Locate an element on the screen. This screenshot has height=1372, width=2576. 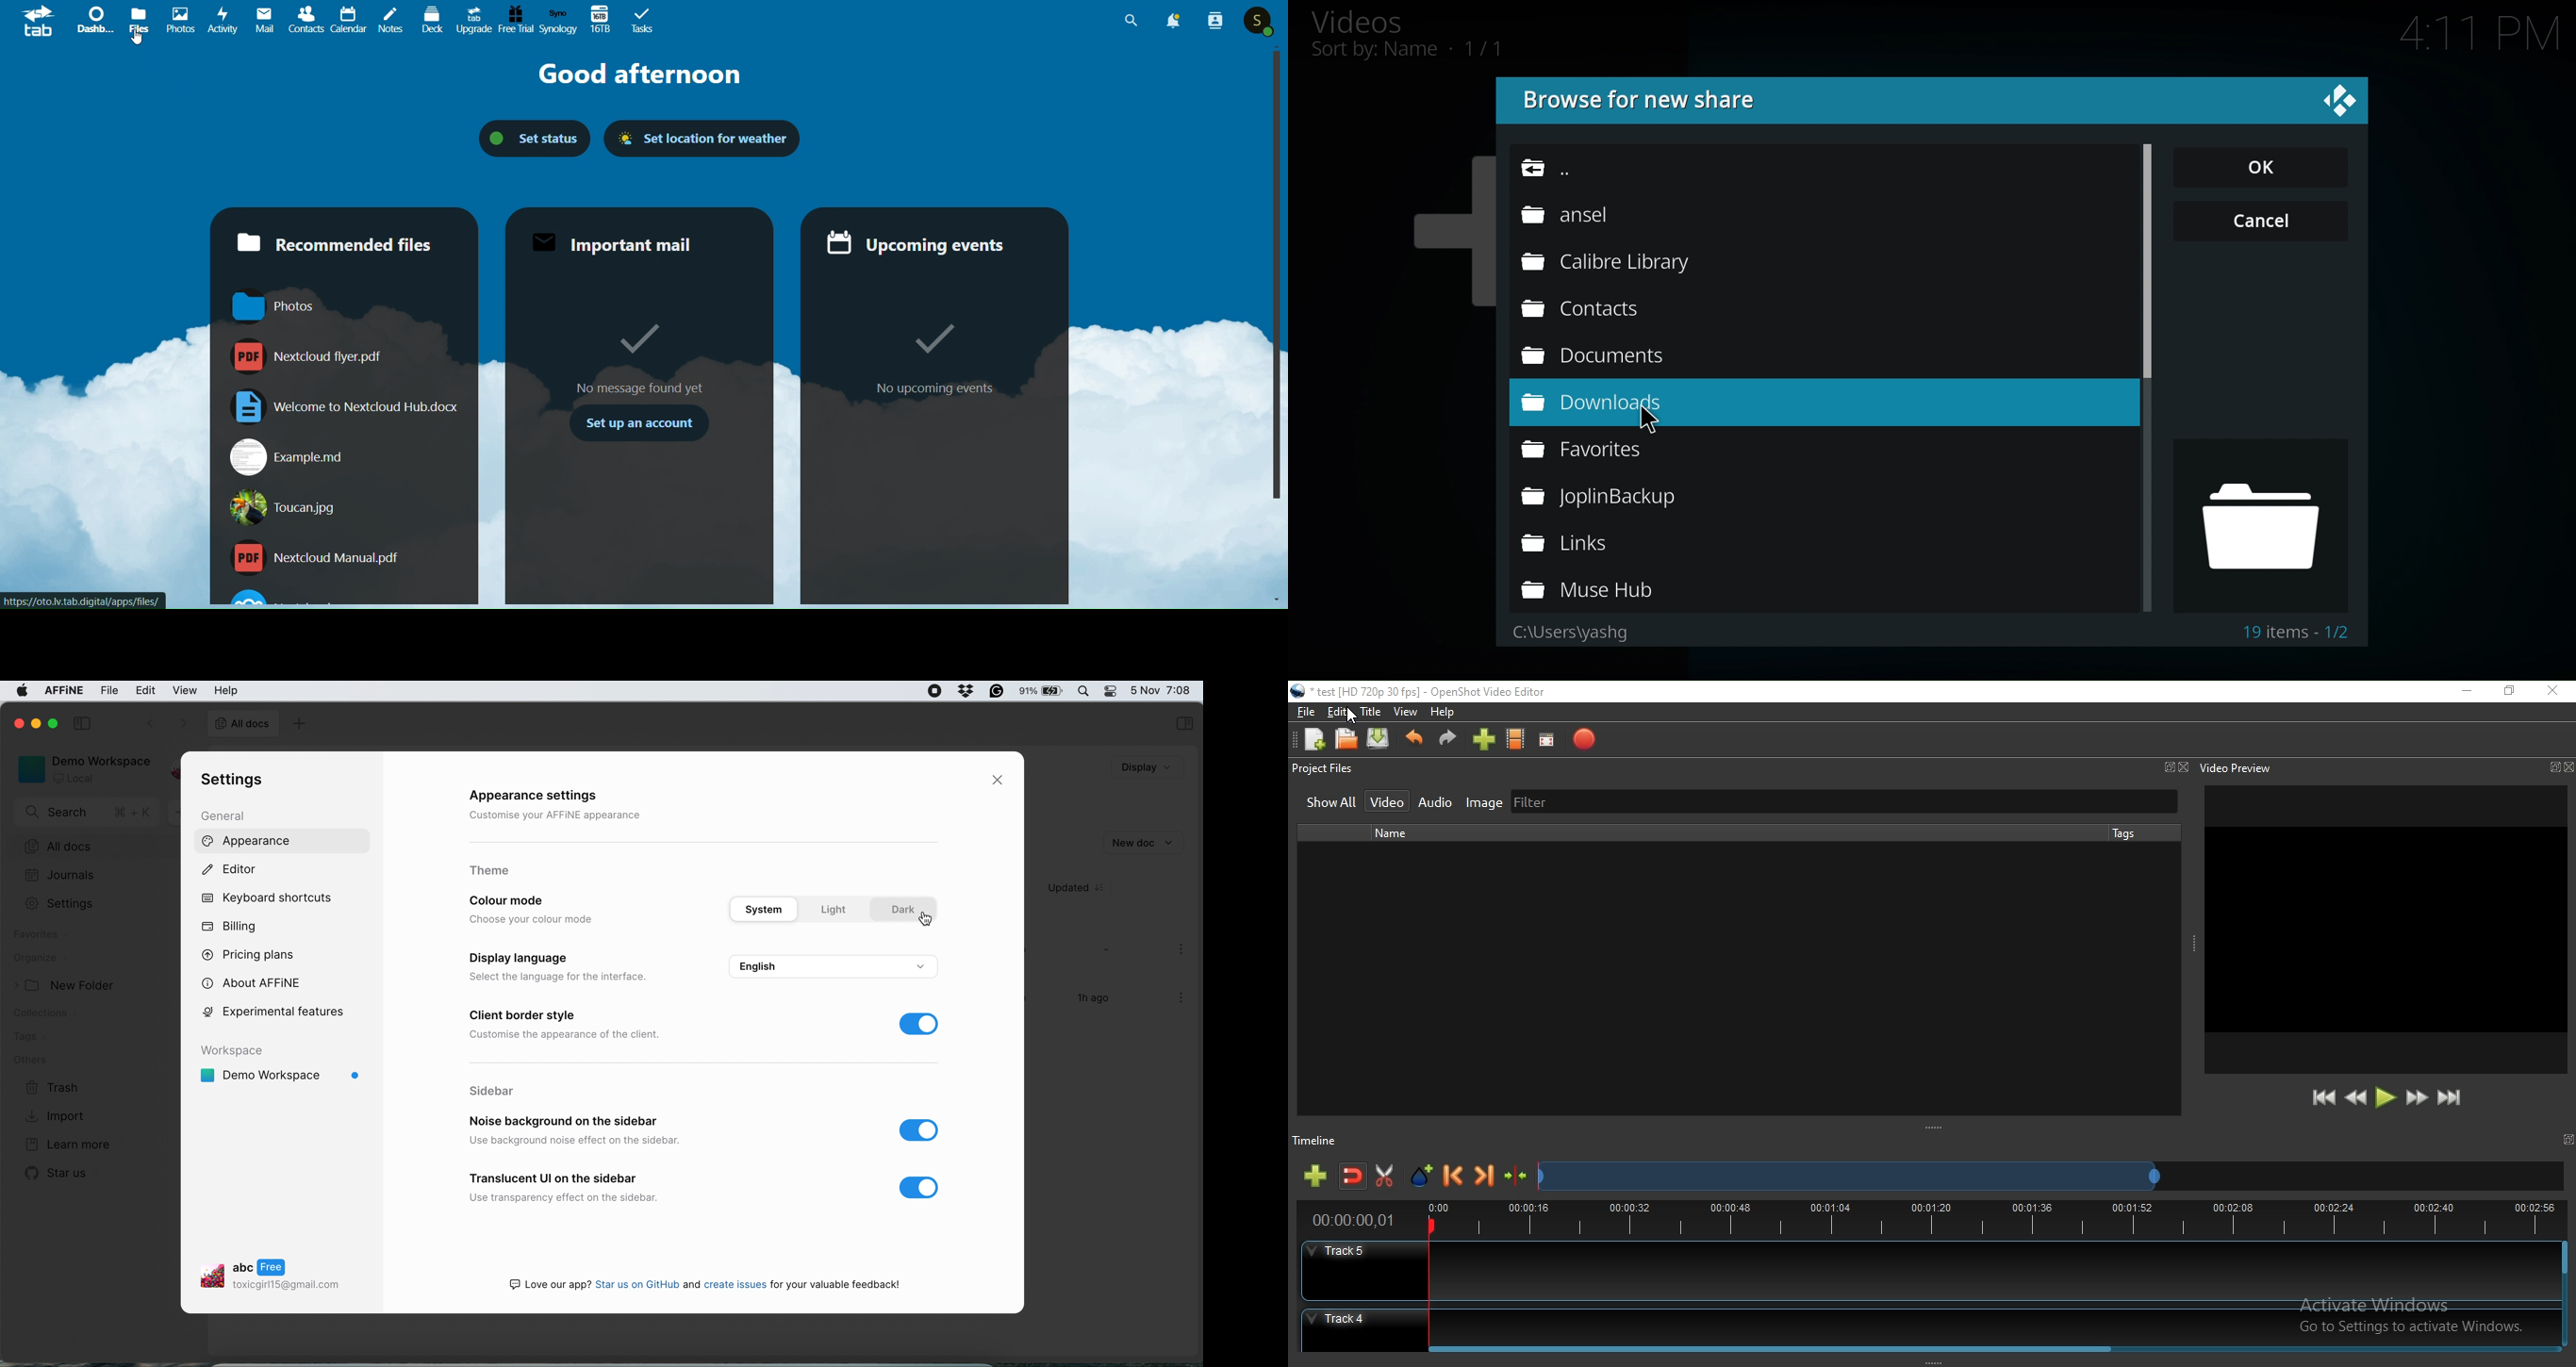
colour mode is located at coordinates (524, 900).